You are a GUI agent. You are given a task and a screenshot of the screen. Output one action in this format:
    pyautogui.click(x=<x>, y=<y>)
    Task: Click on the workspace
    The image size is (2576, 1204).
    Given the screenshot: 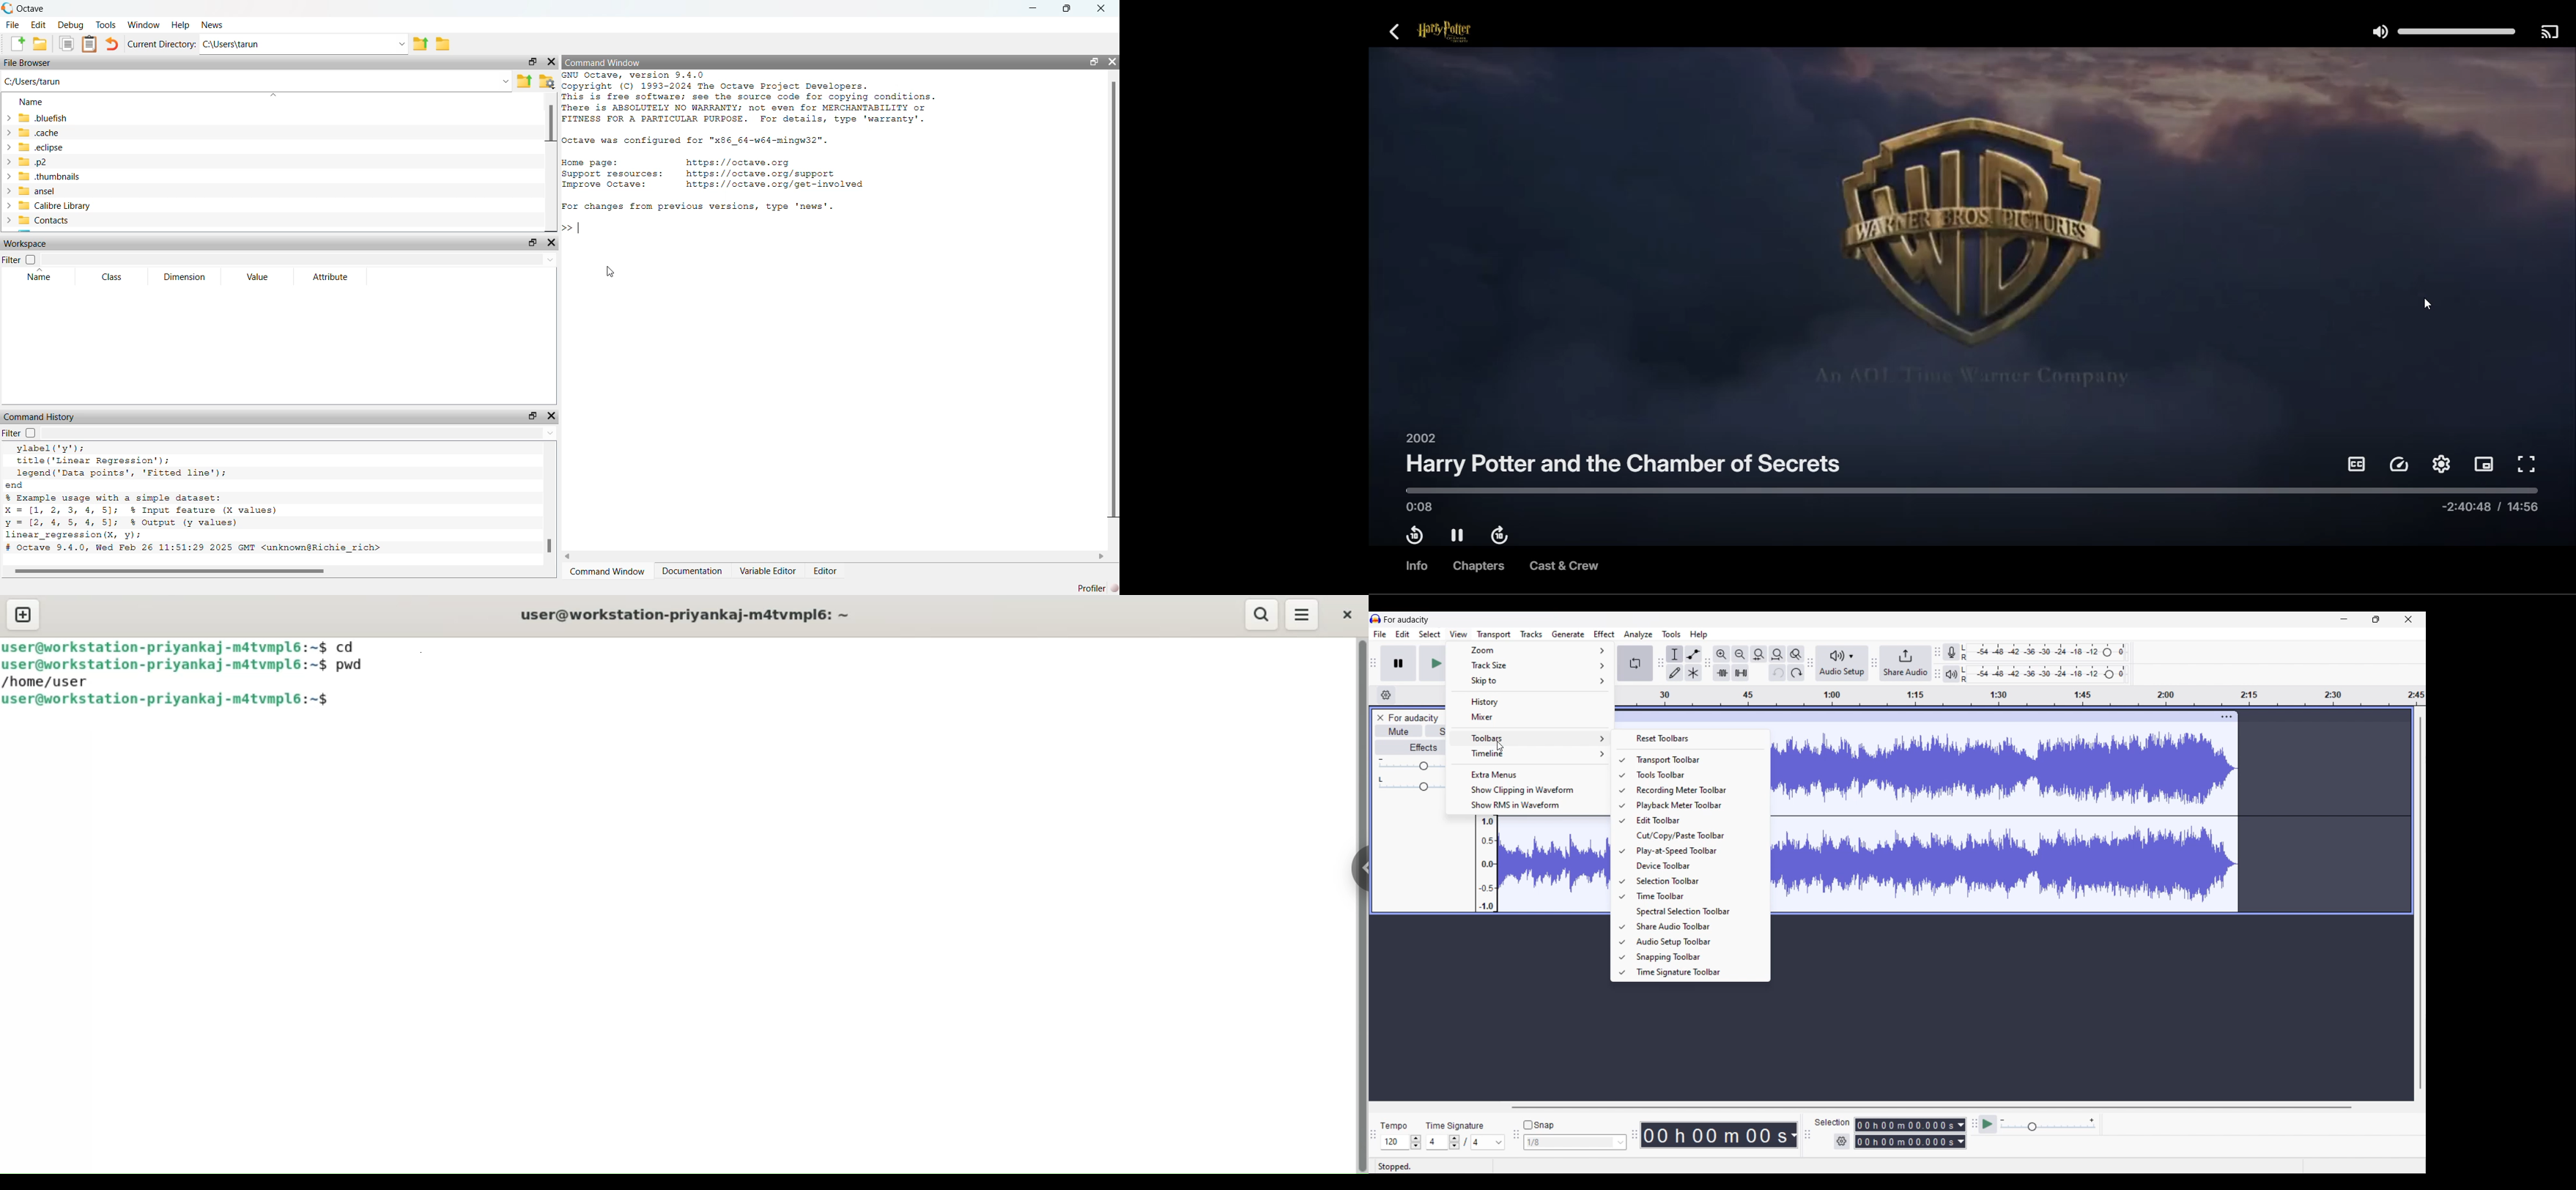 What is the action you would take?
    pyautogui.click(x=31, y=243)
    